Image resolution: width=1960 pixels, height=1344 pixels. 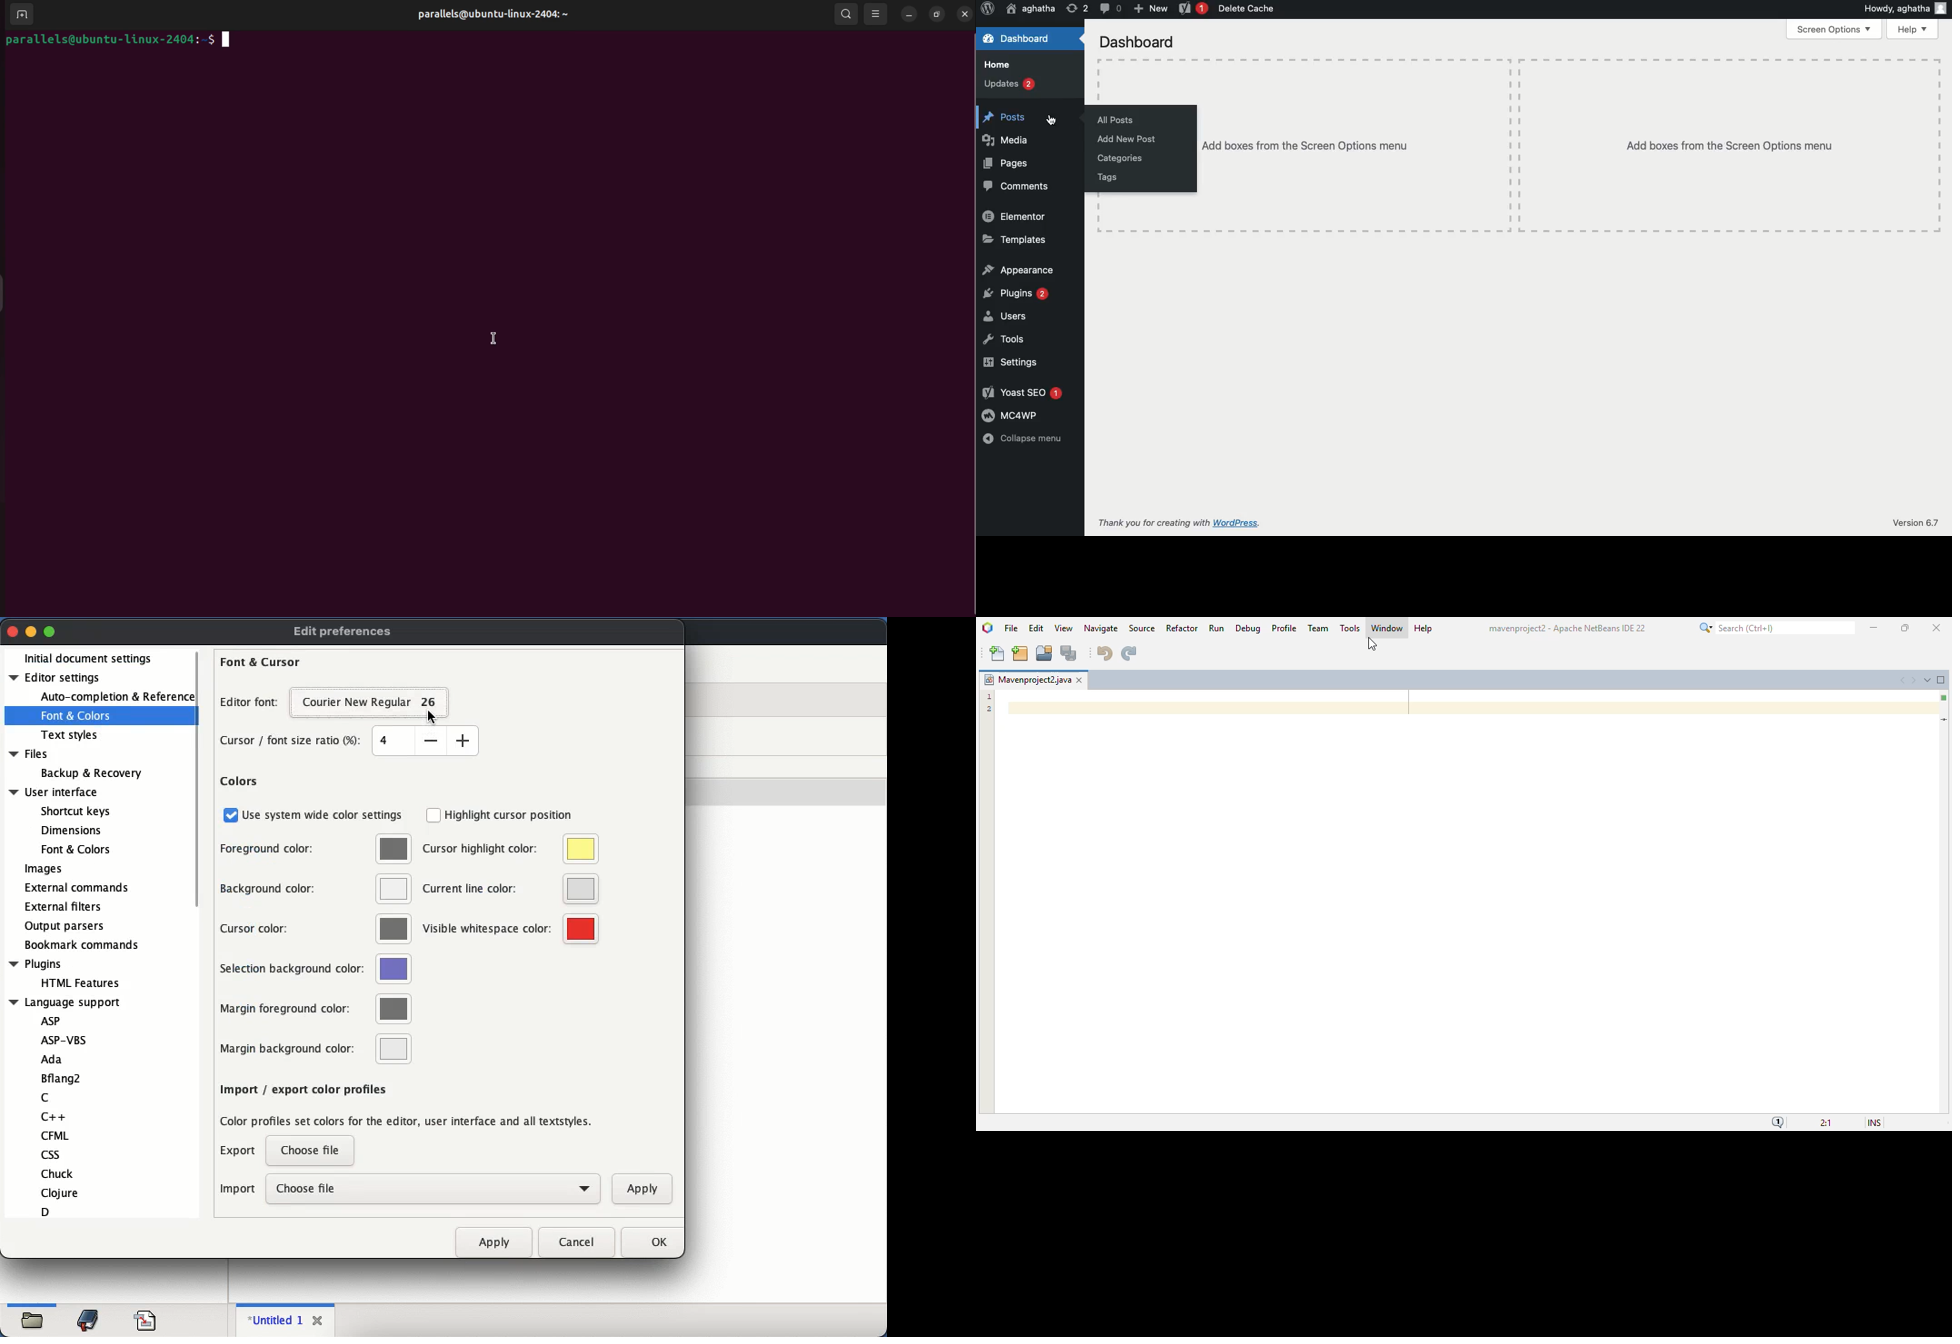 I want to click on Files, so click(x=29, y=753).